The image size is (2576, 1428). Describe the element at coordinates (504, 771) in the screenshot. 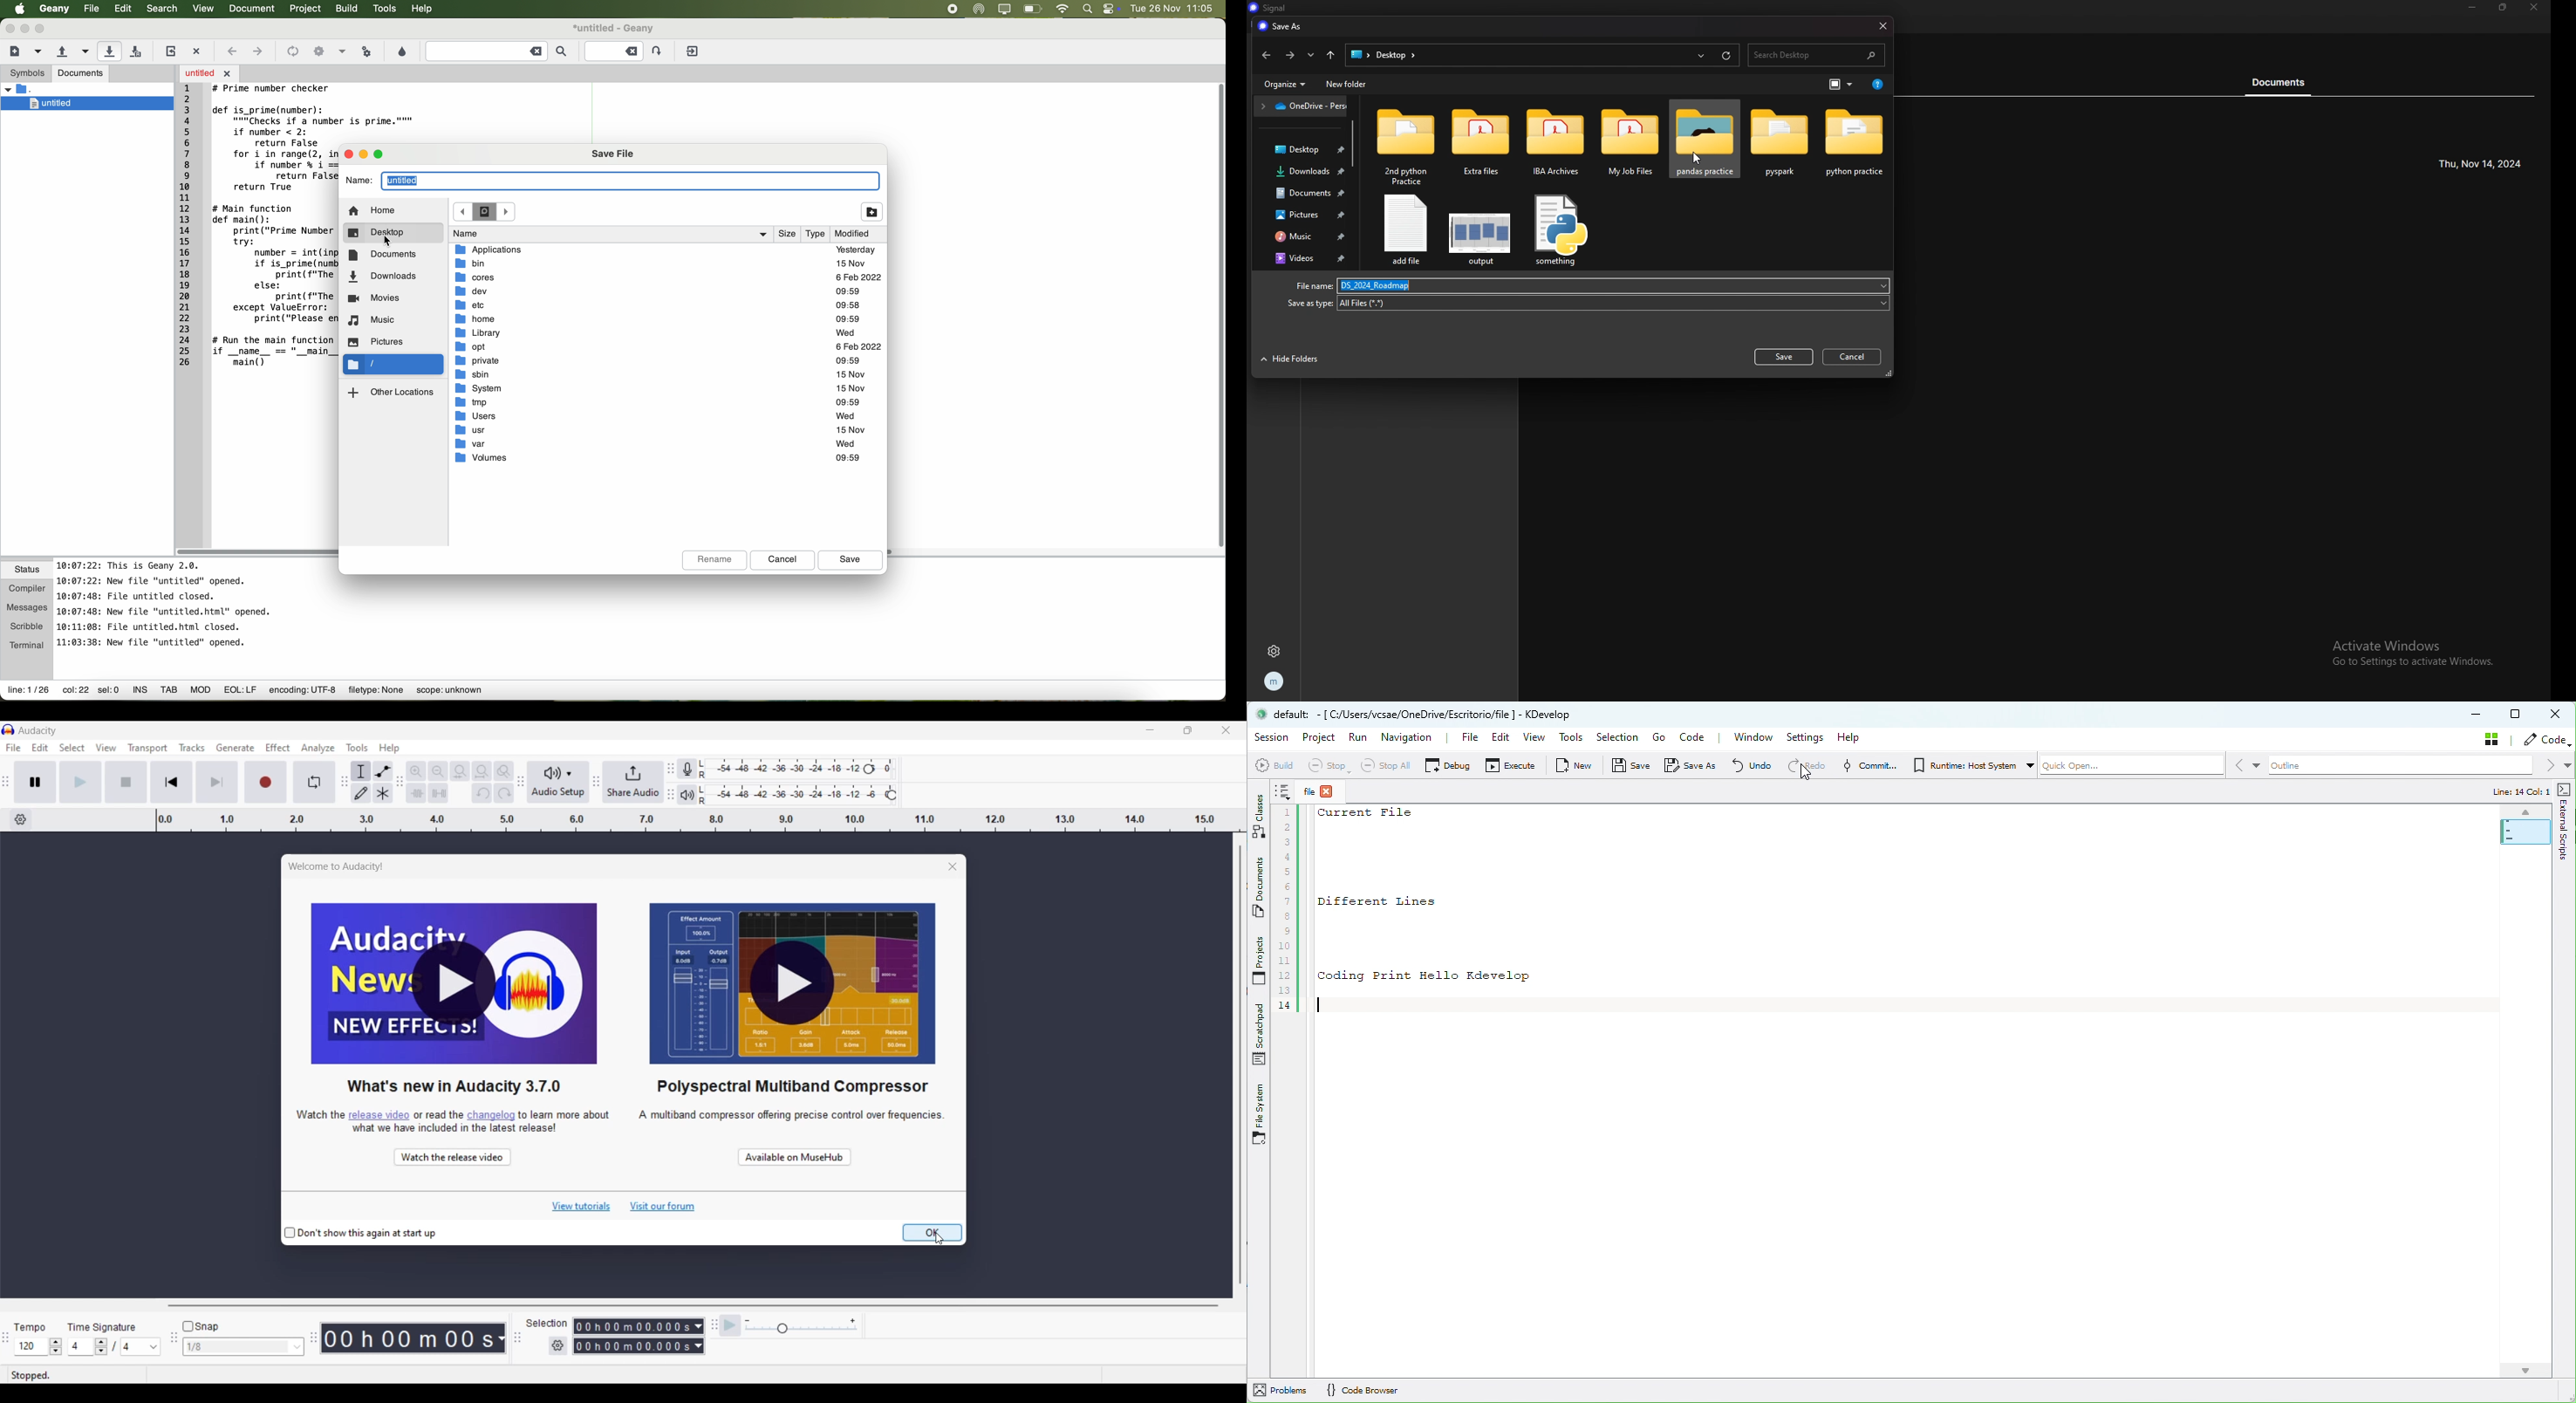

I see `Zoom toggle` at that location.